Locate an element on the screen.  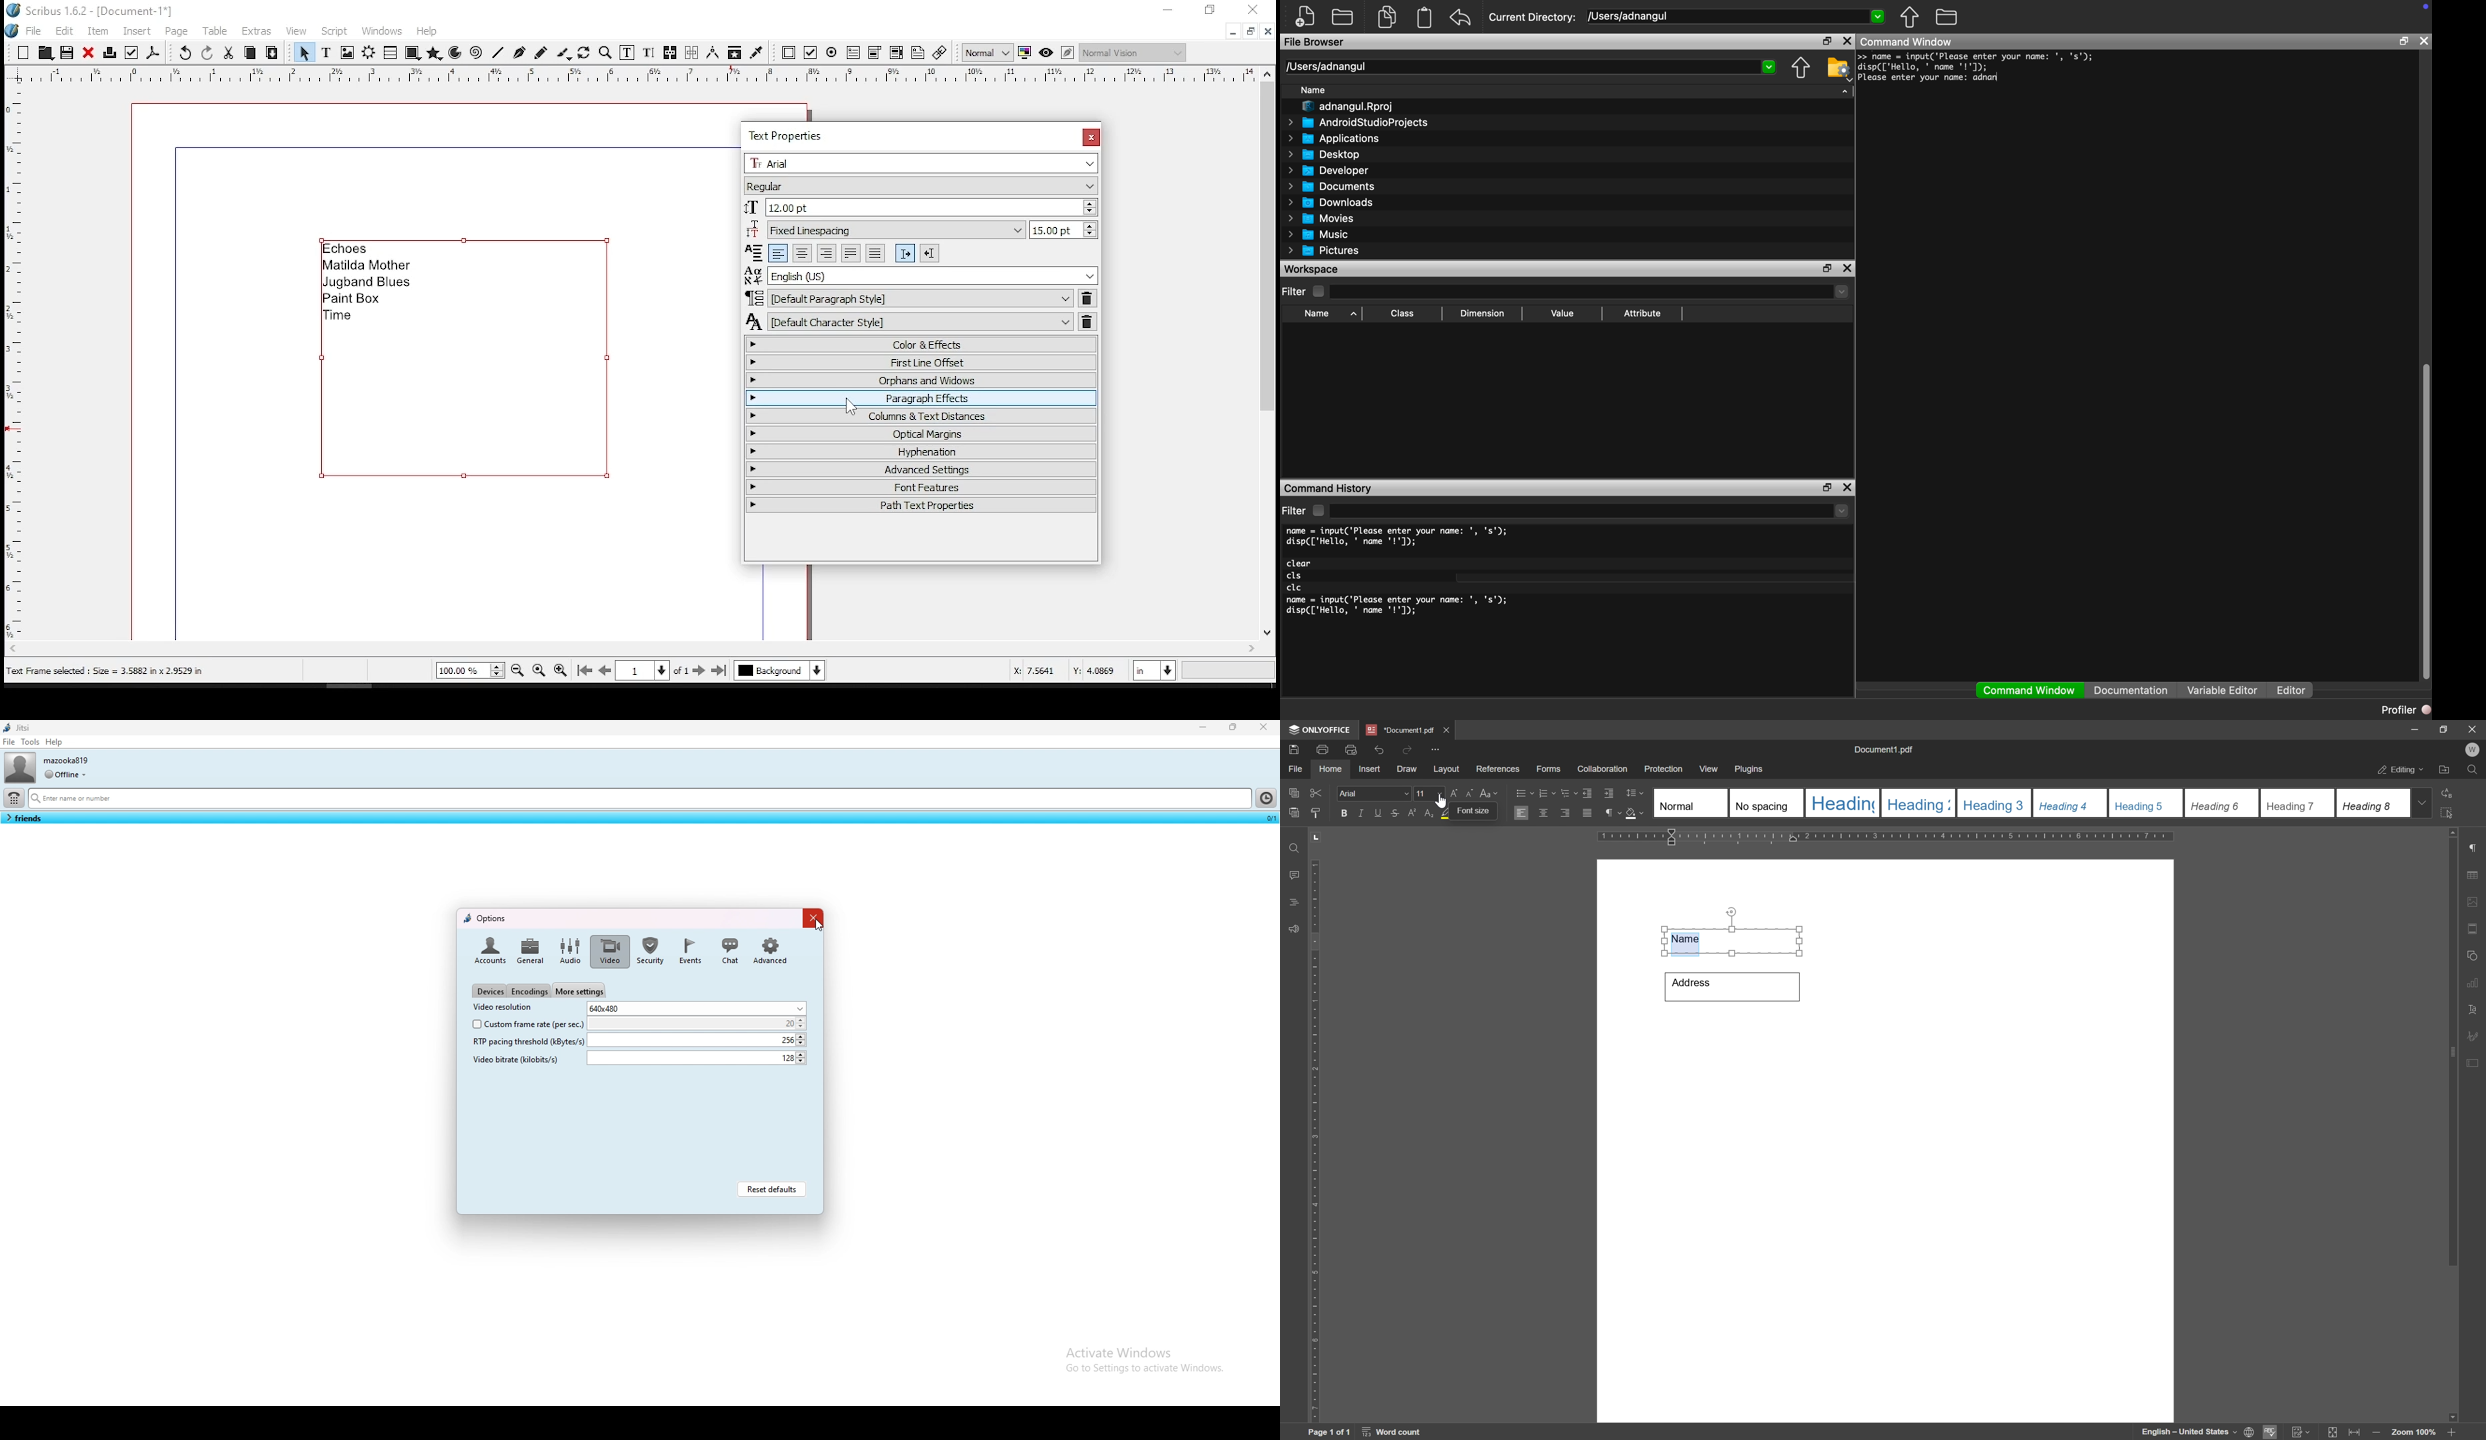
paste is located at coordinates (1295, 813).